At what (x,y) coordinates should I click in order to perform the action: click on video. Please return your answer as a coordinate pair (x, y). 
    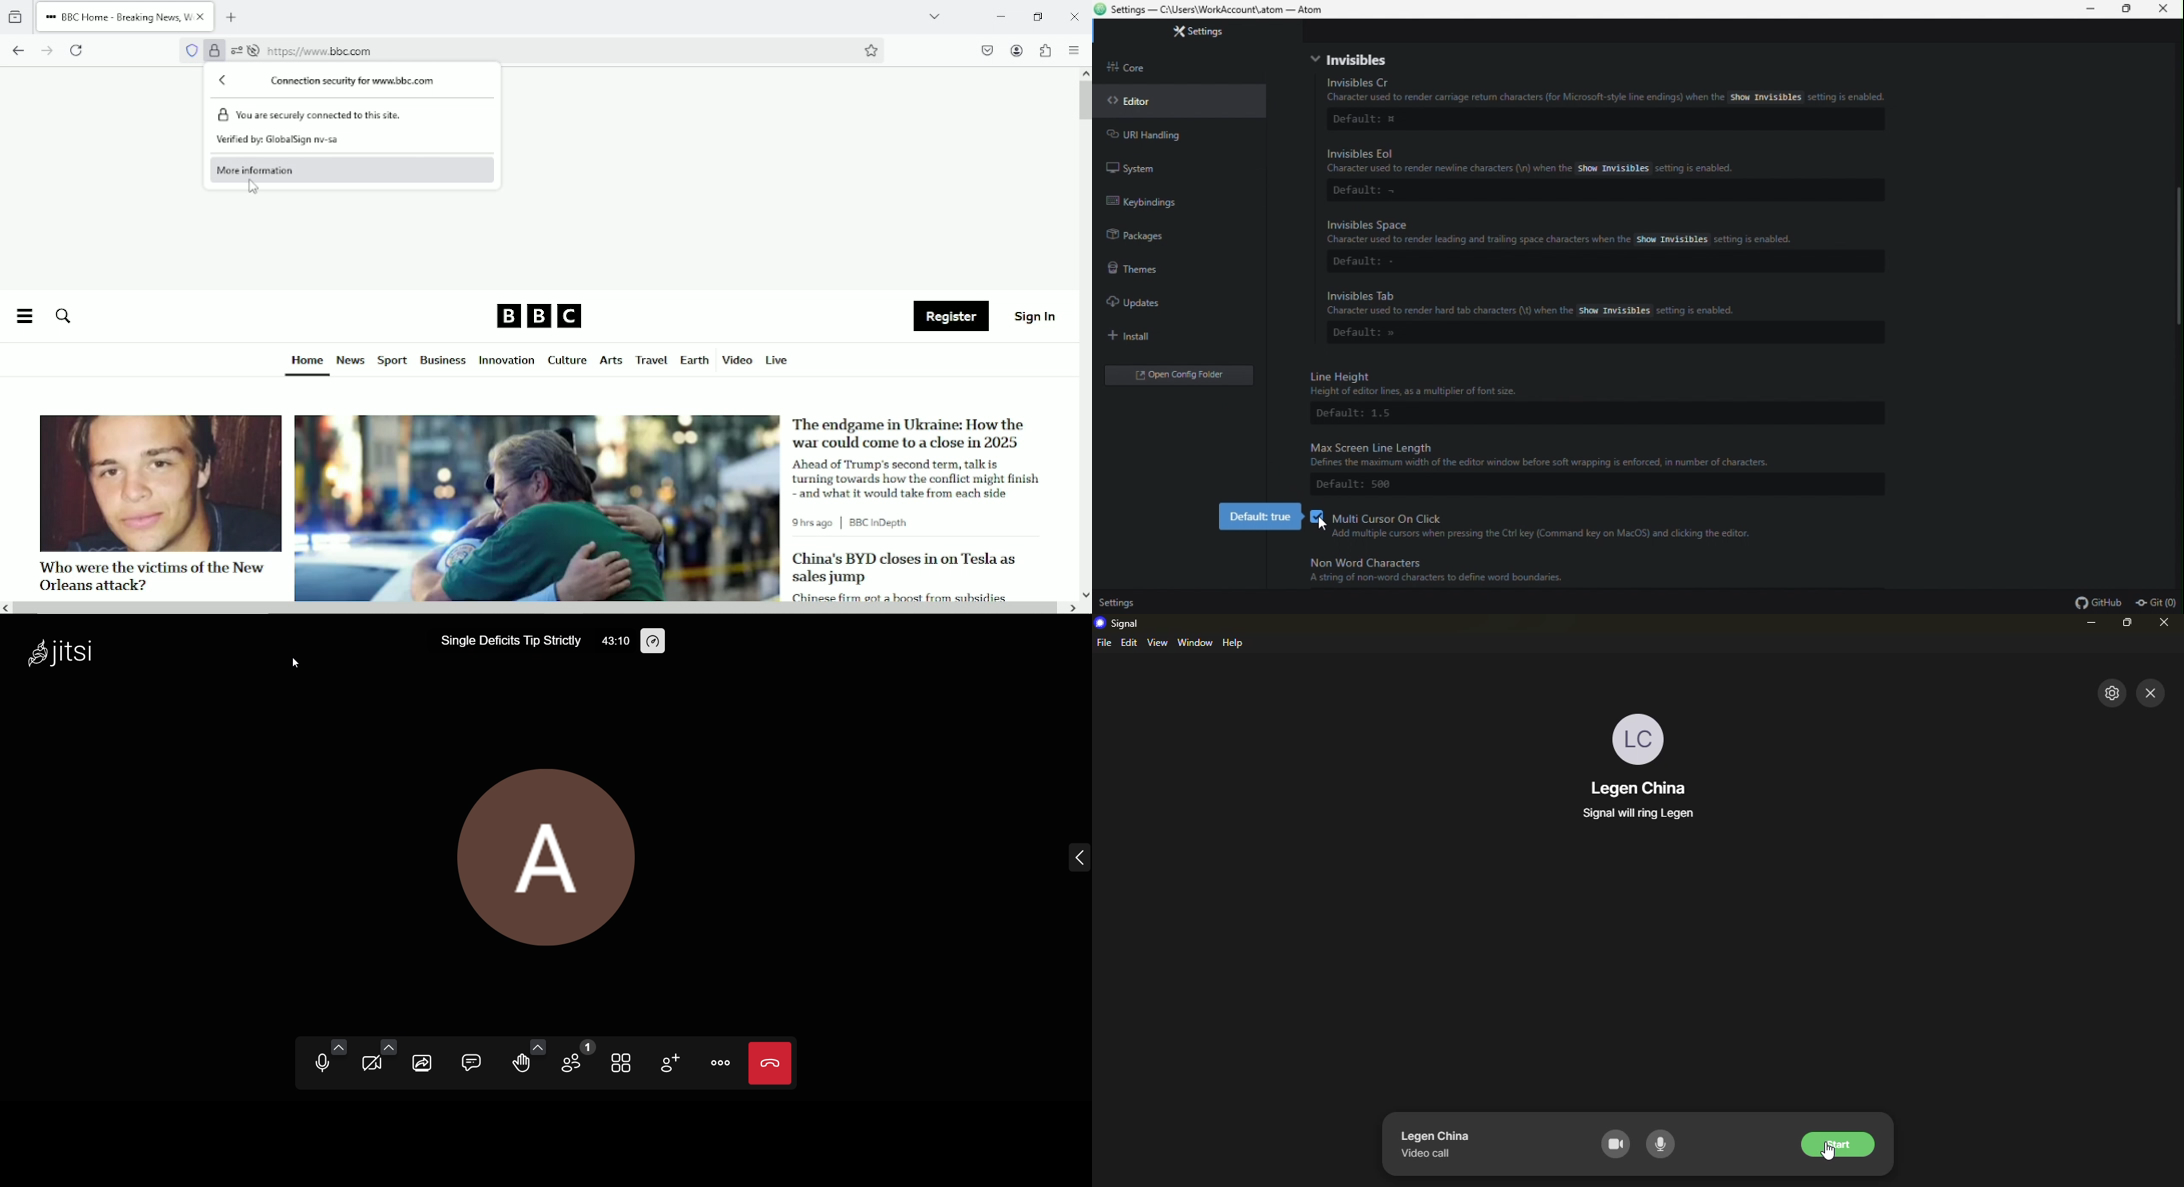
    Looking at the image, I should click on (1615, 1145).